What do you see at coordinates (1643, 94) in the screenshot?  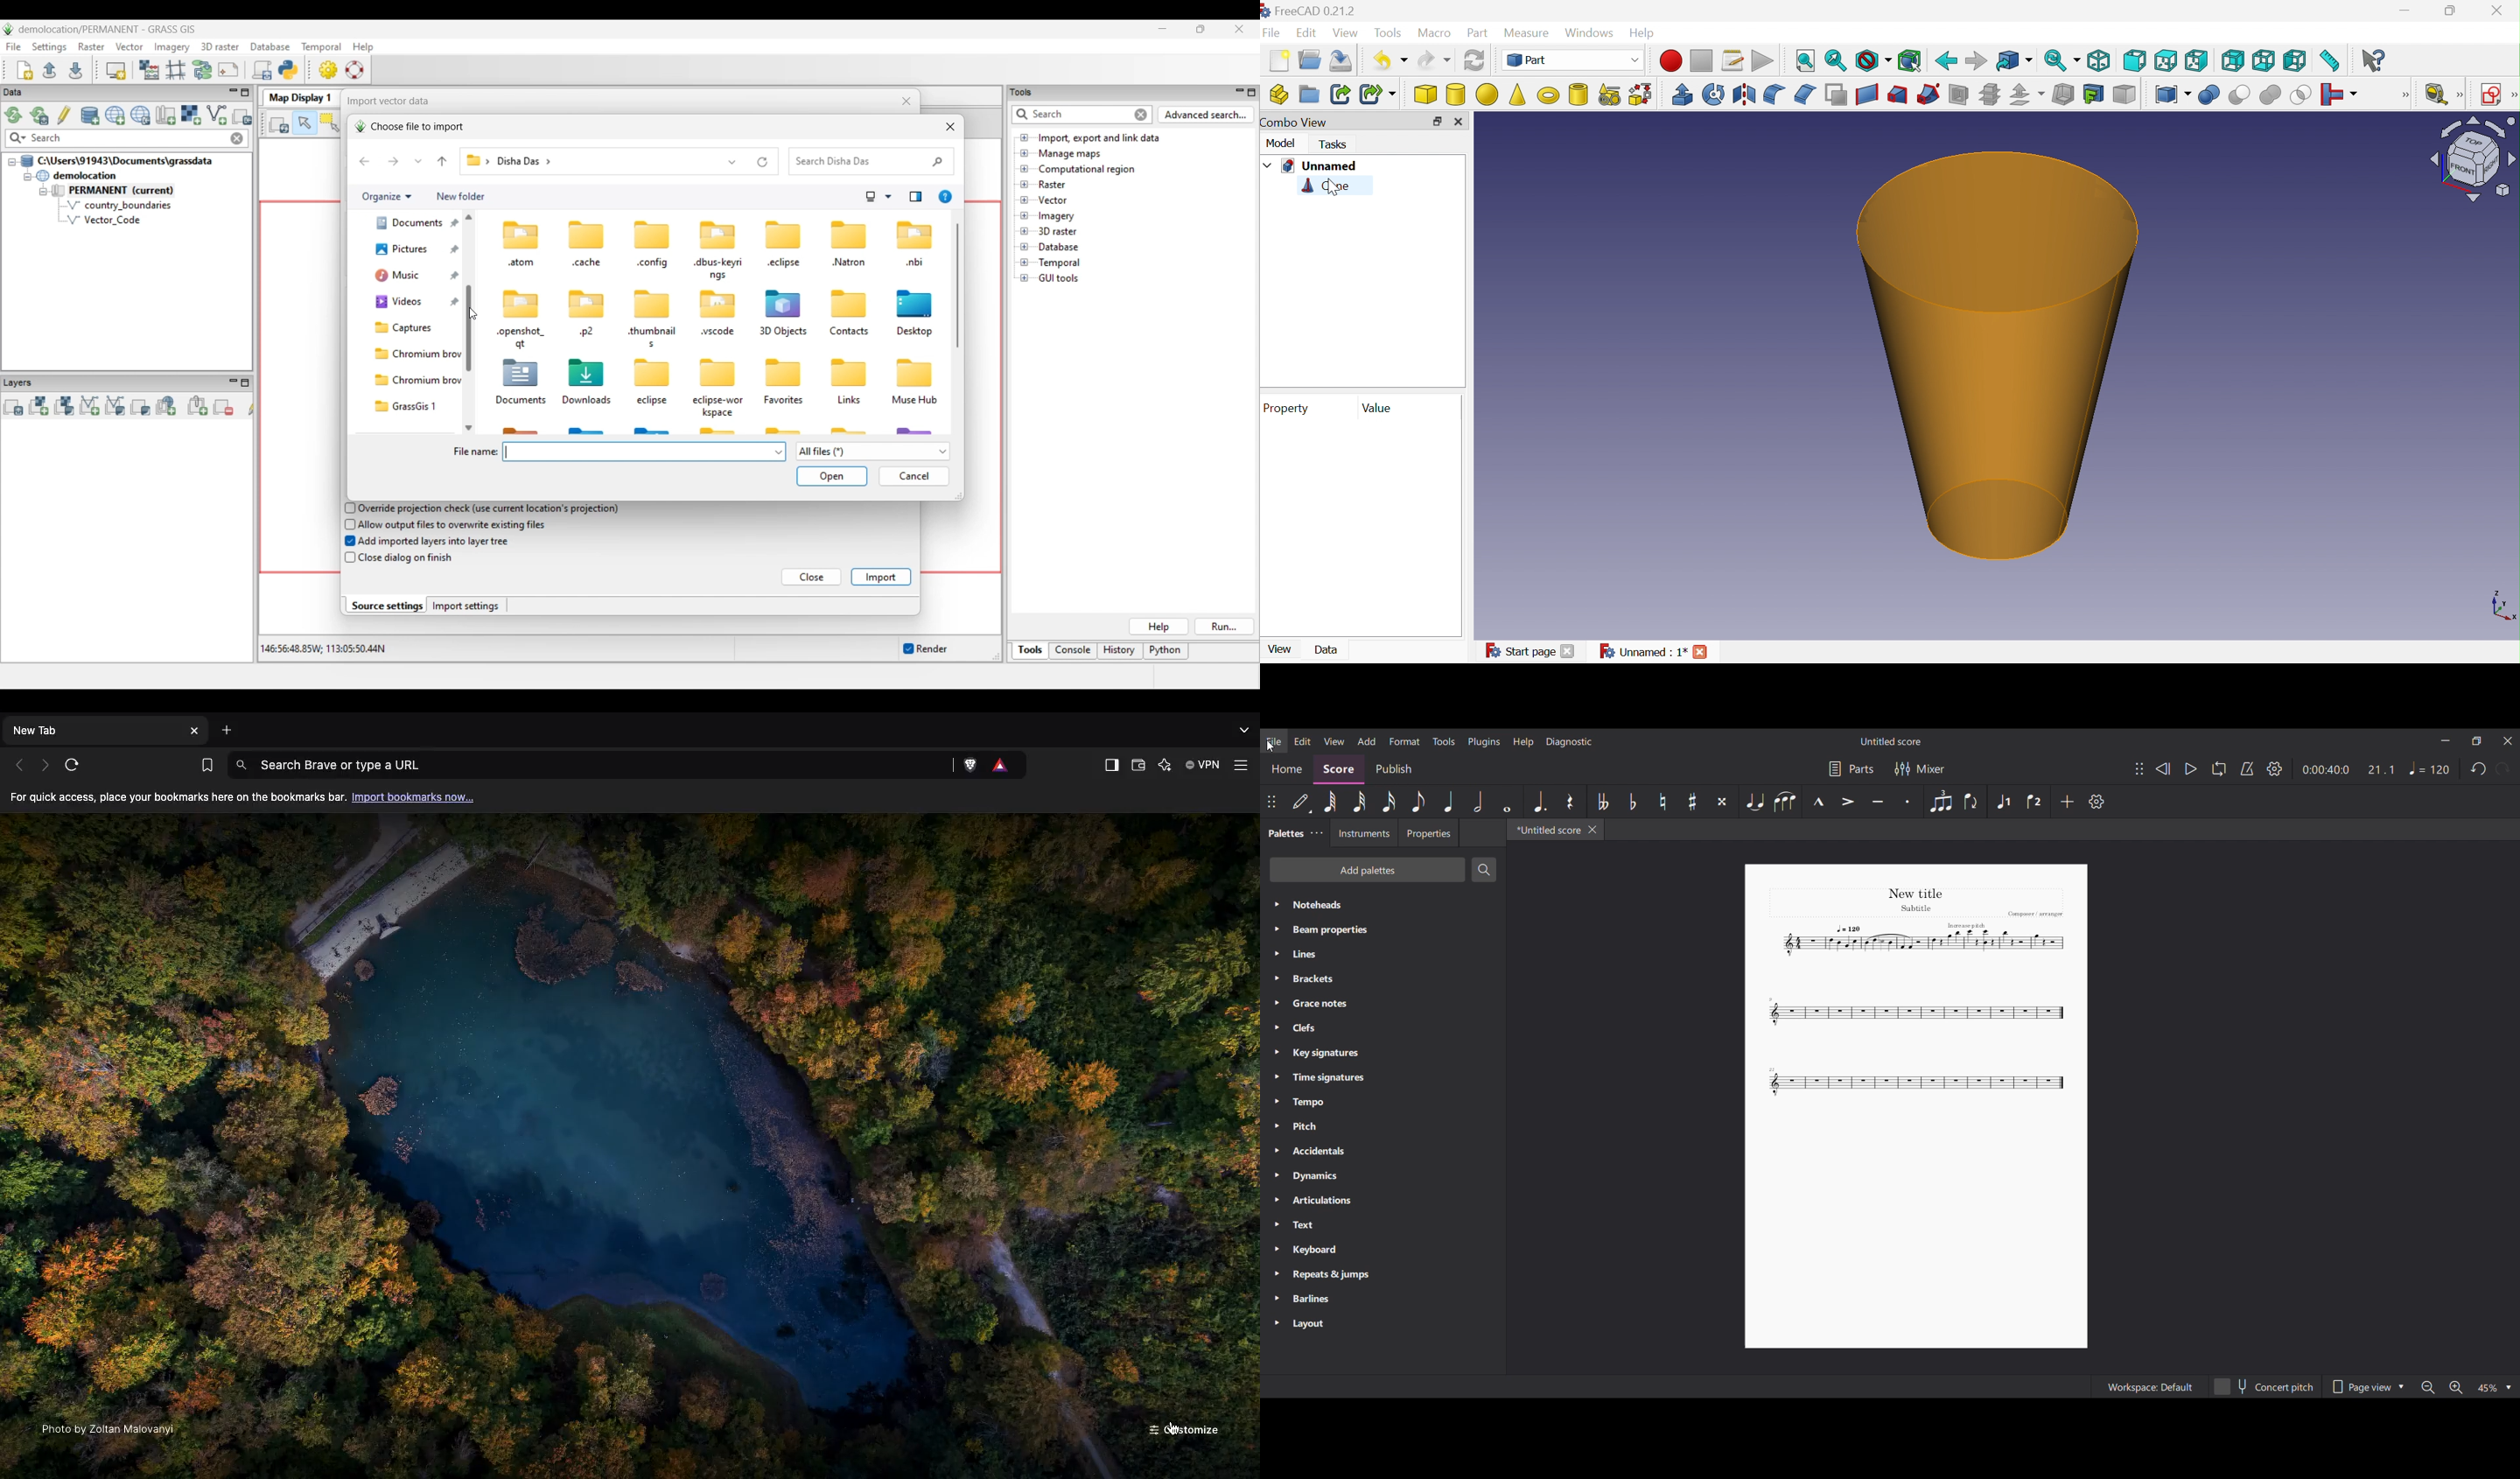 I see `Shape builder` at bounding box center [1643, 94].